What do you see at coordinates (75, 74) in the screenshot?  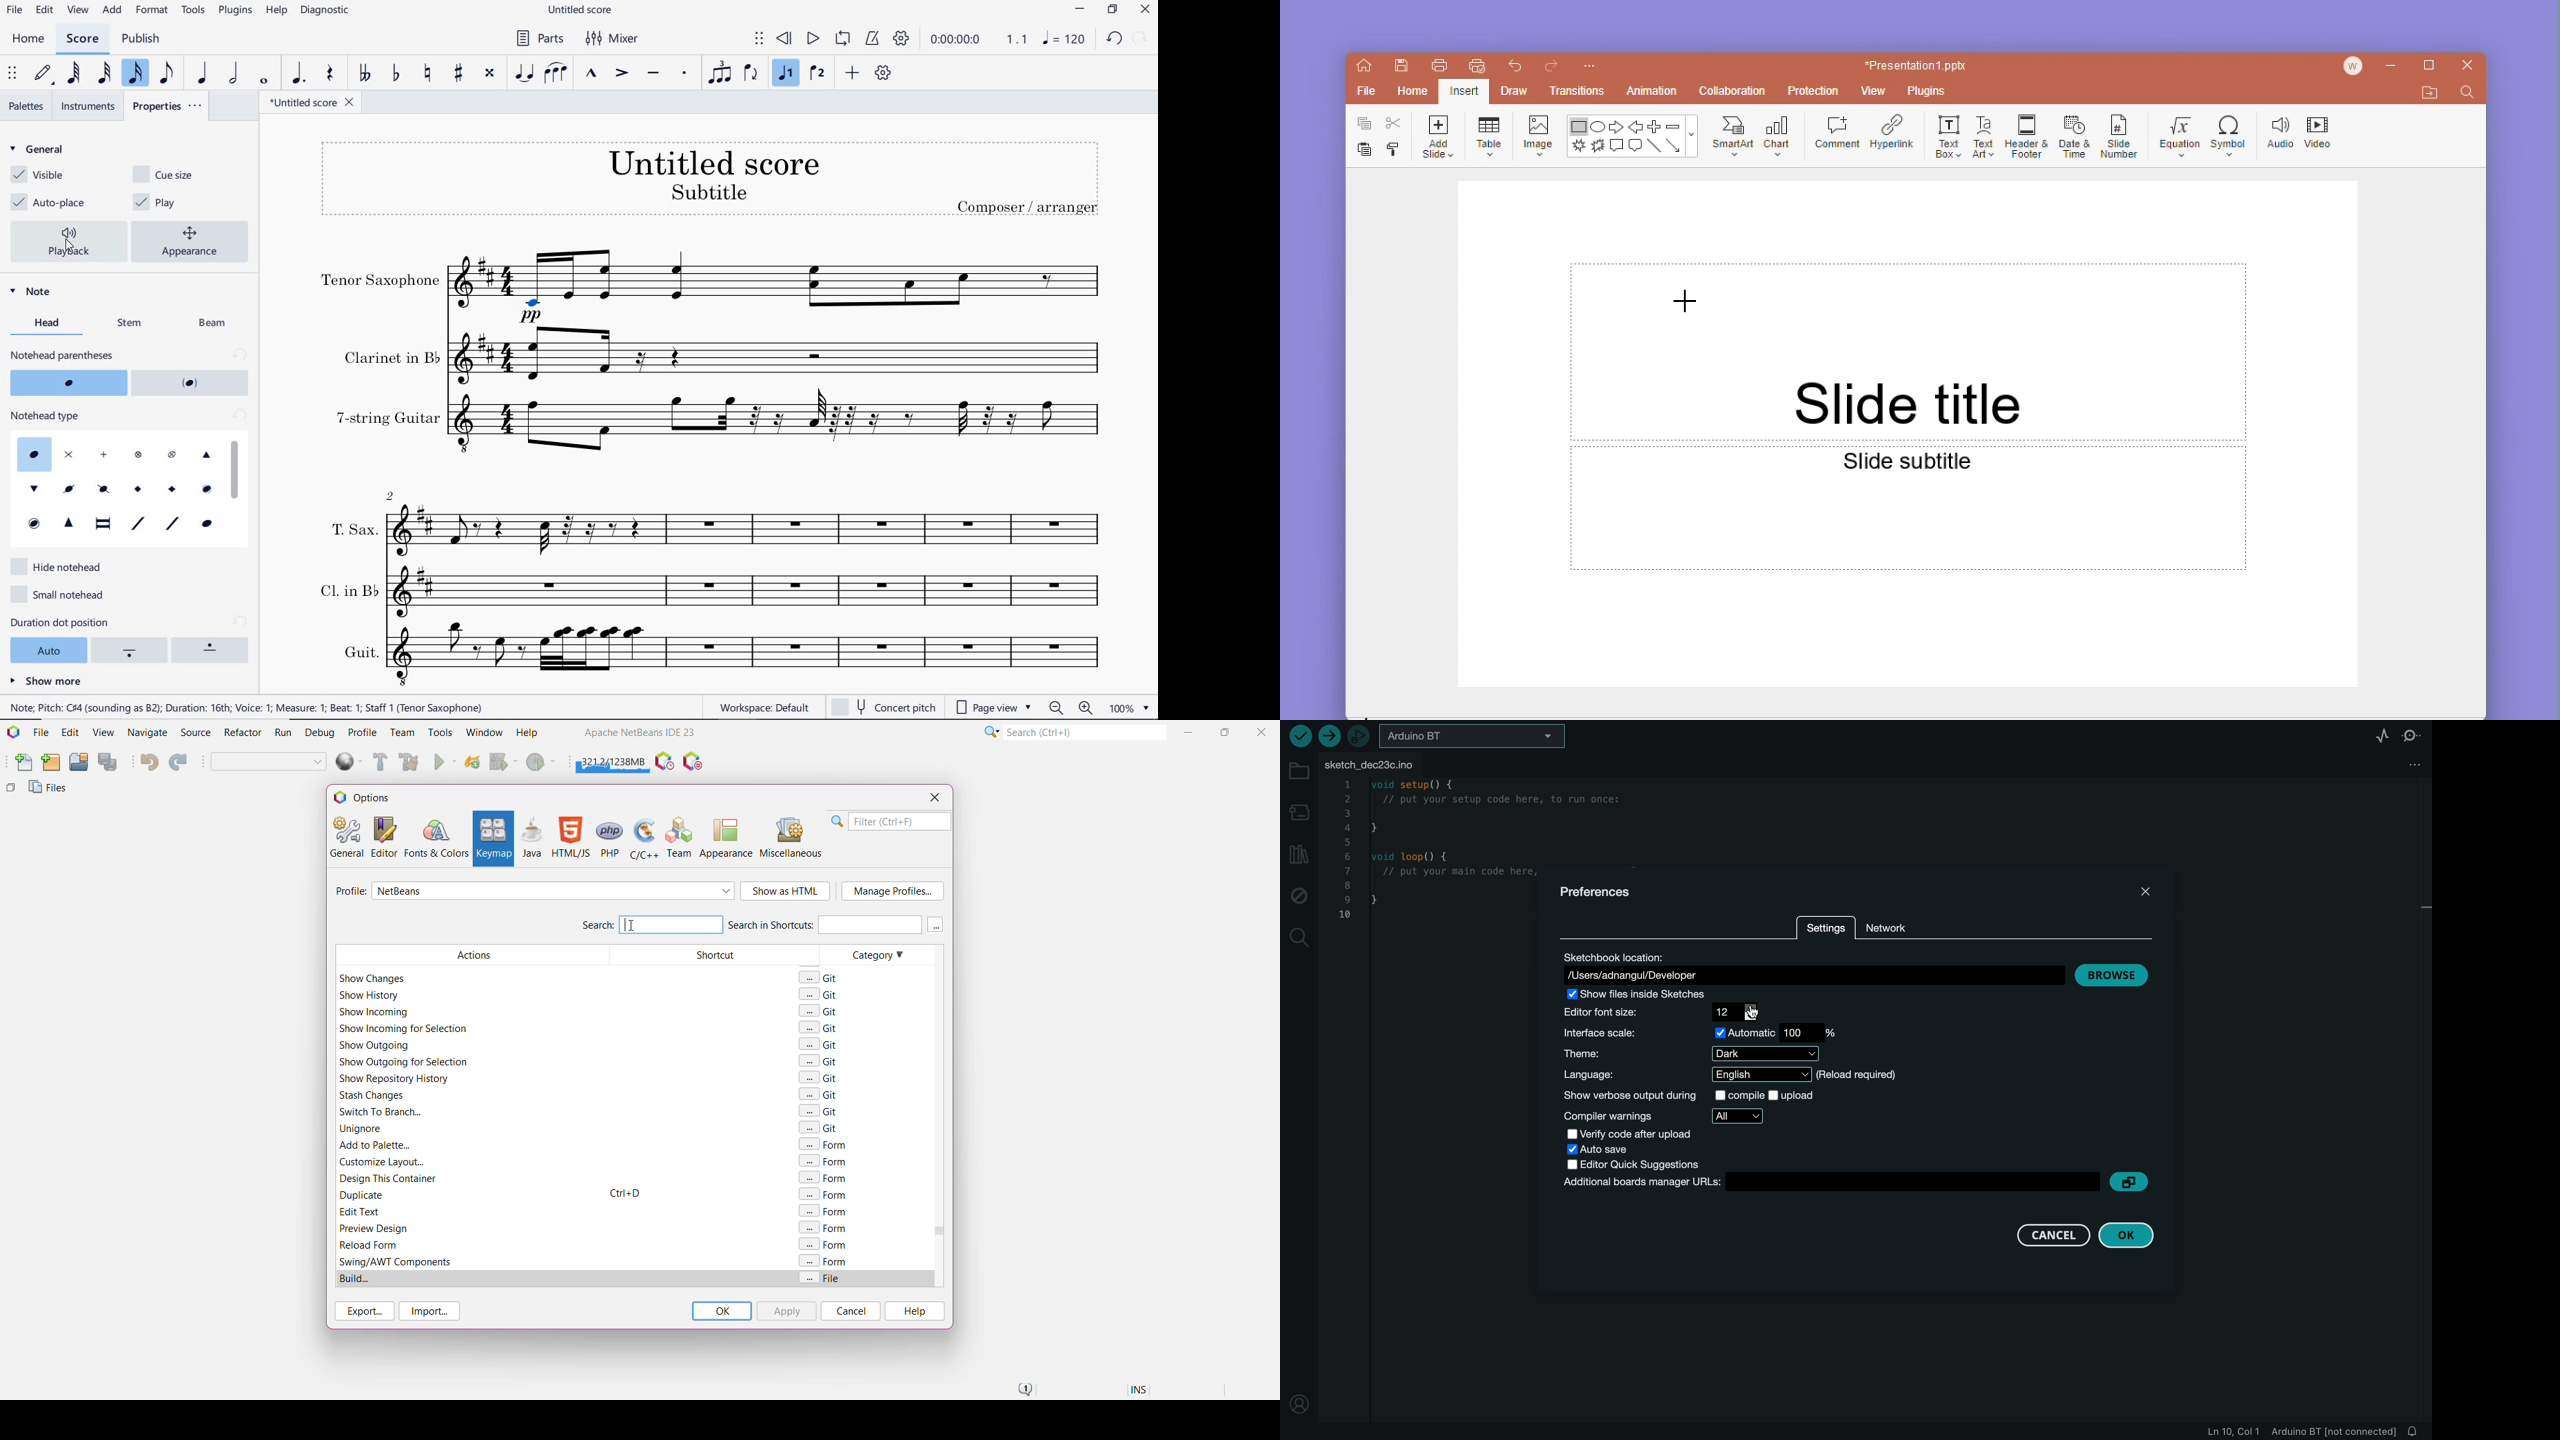 I see `64TH NOTE` at bounding box center [75, 74].